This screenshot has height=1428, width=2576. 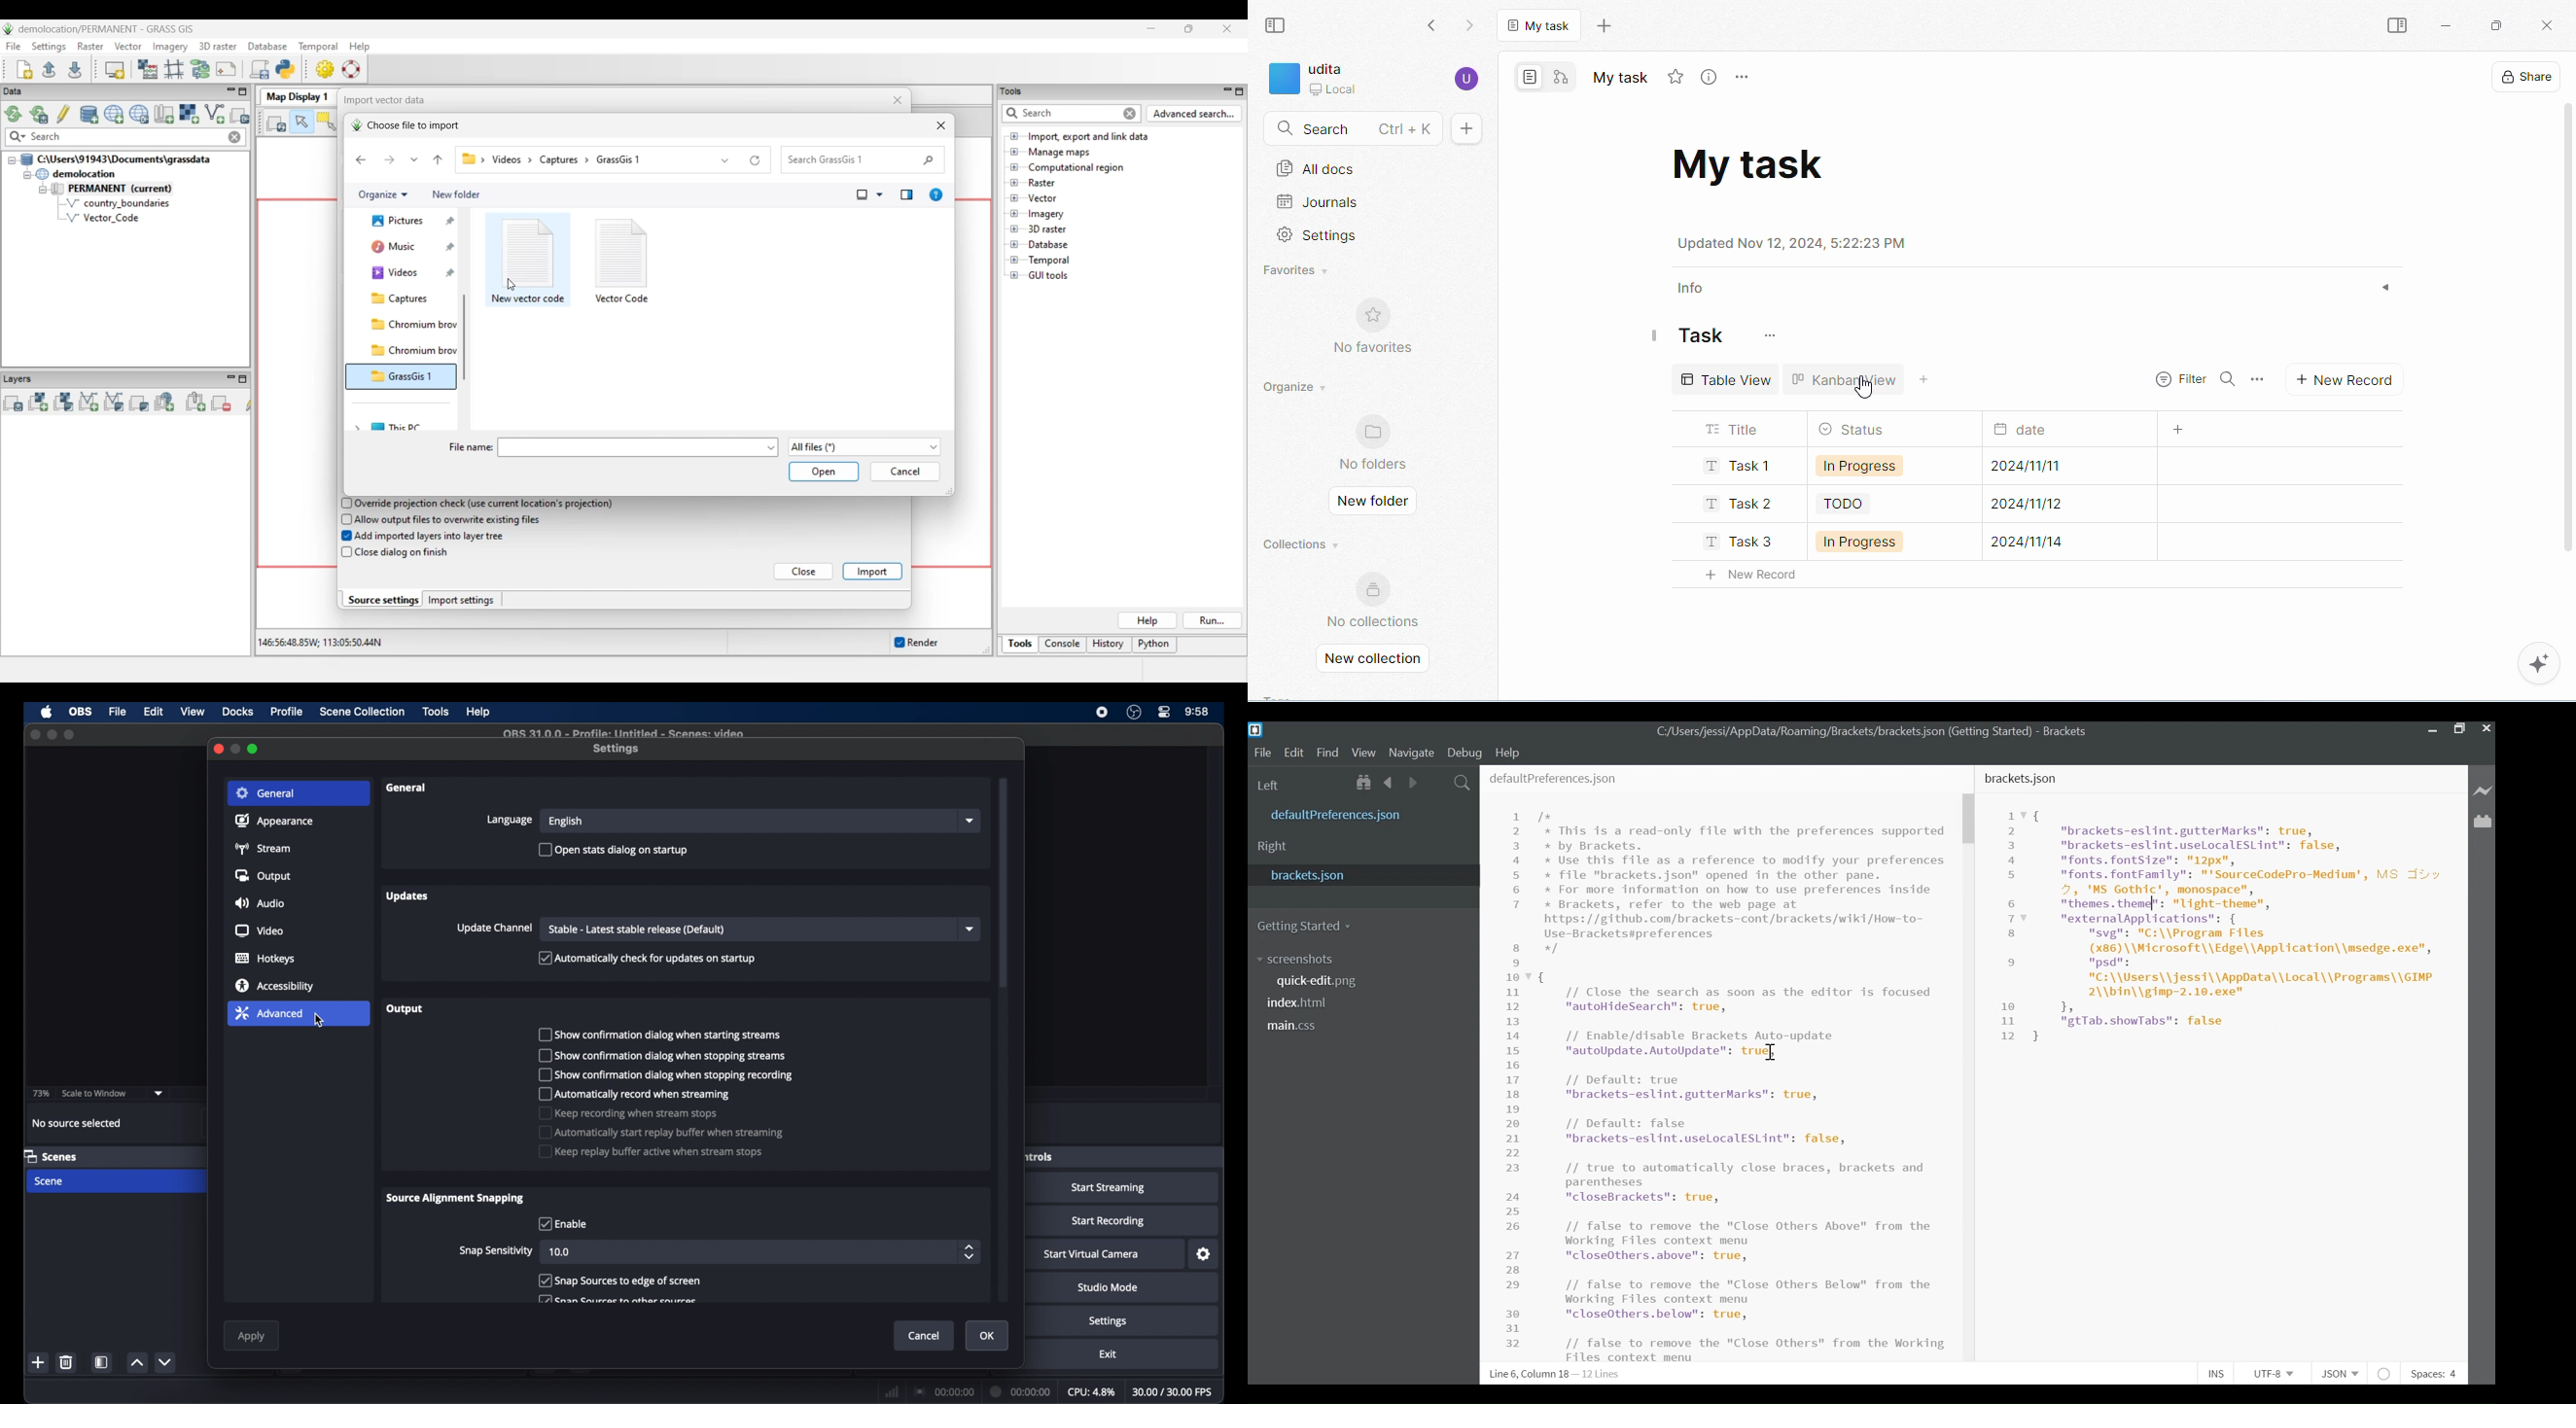 I want to click on Live Preview, so click(x=2482, y=790).